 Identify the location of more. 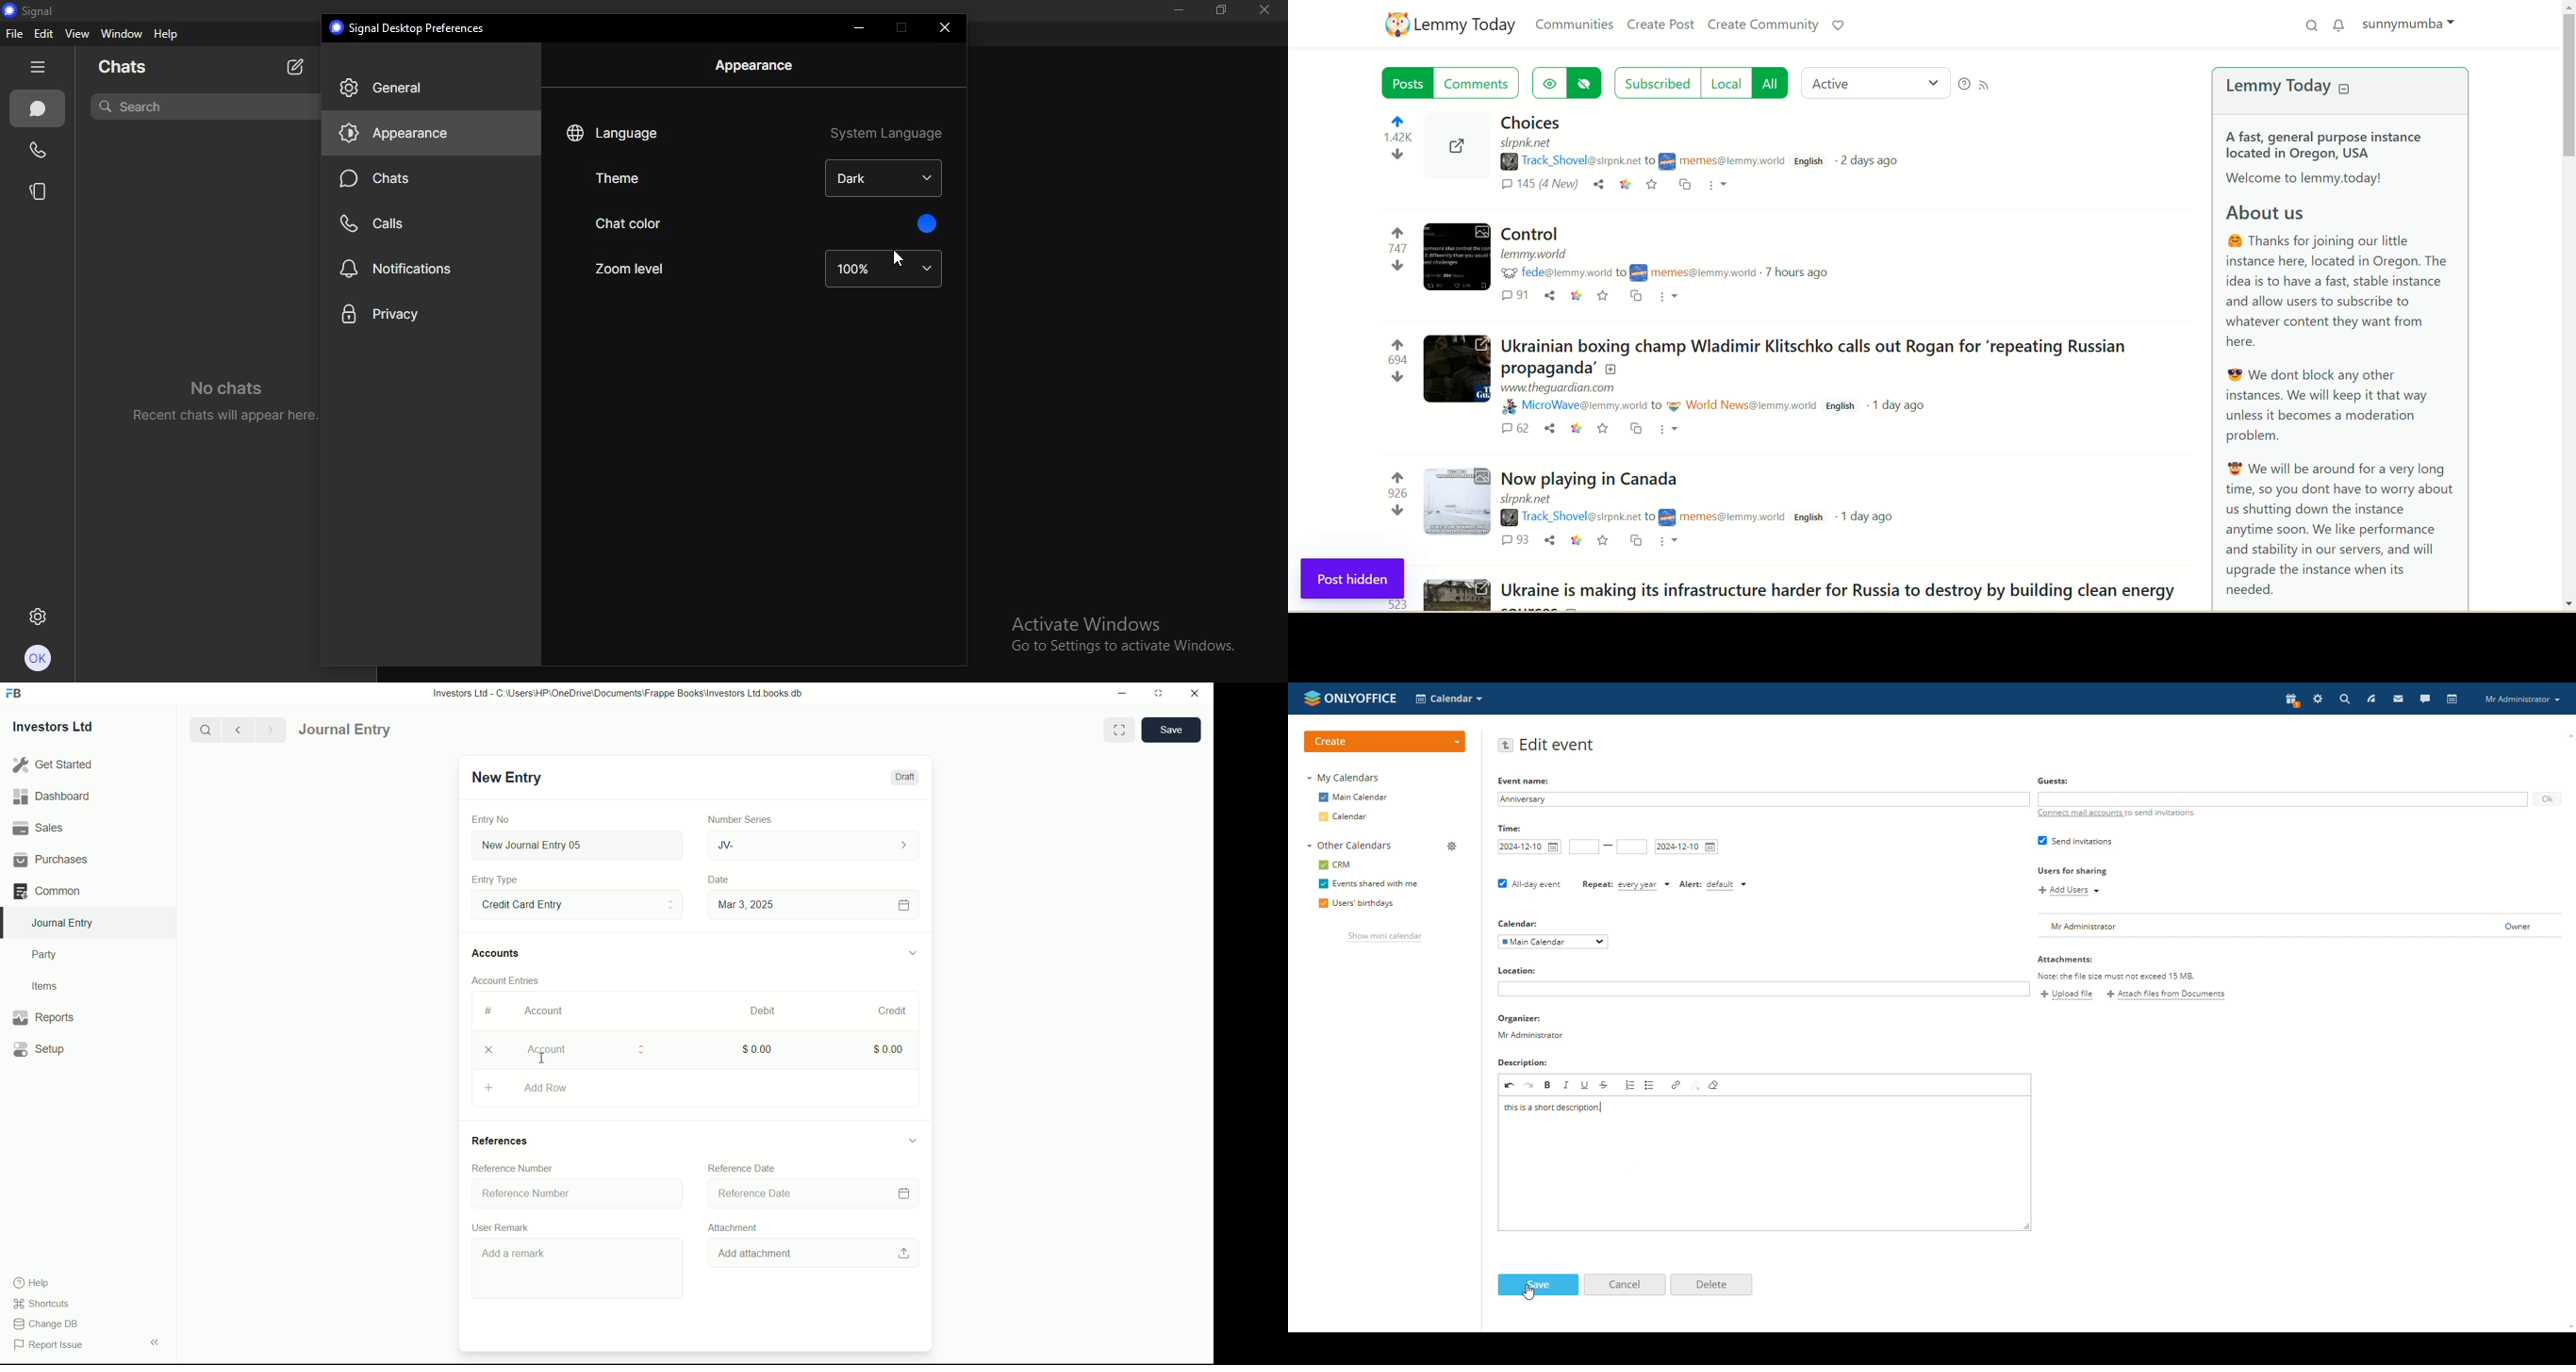
(1721, 184).